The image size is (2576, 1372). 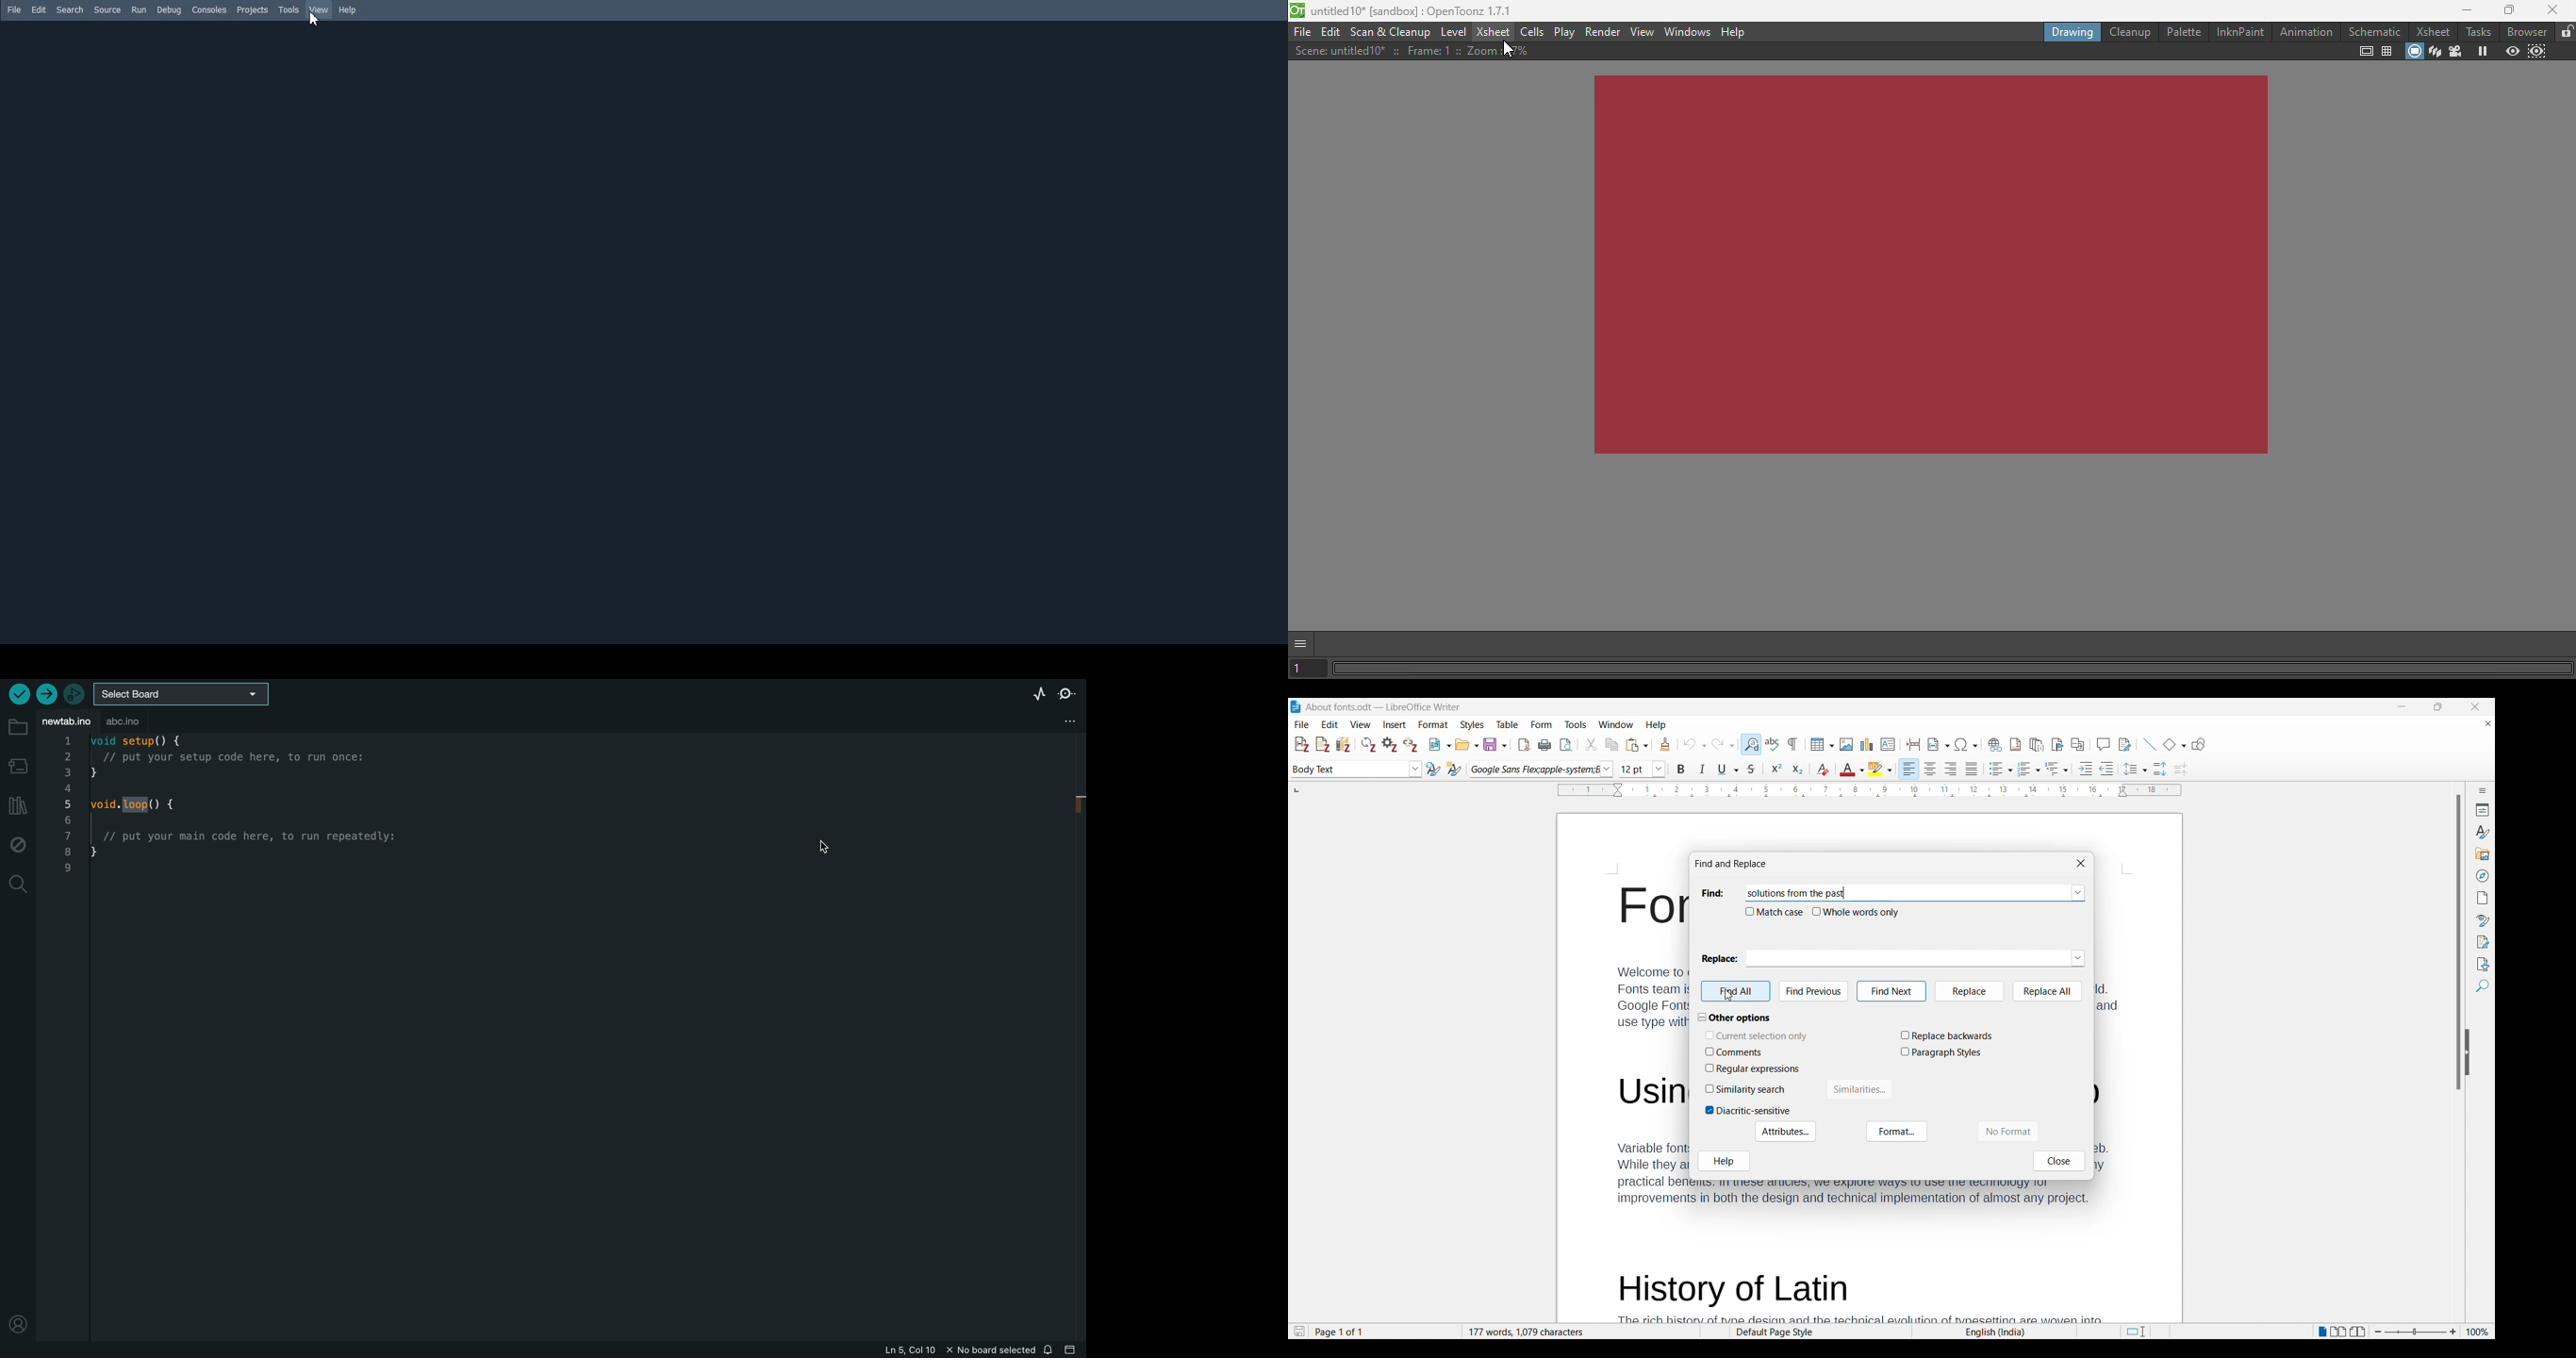 I want to click on Styles menu, so click(x=1473, y=725).